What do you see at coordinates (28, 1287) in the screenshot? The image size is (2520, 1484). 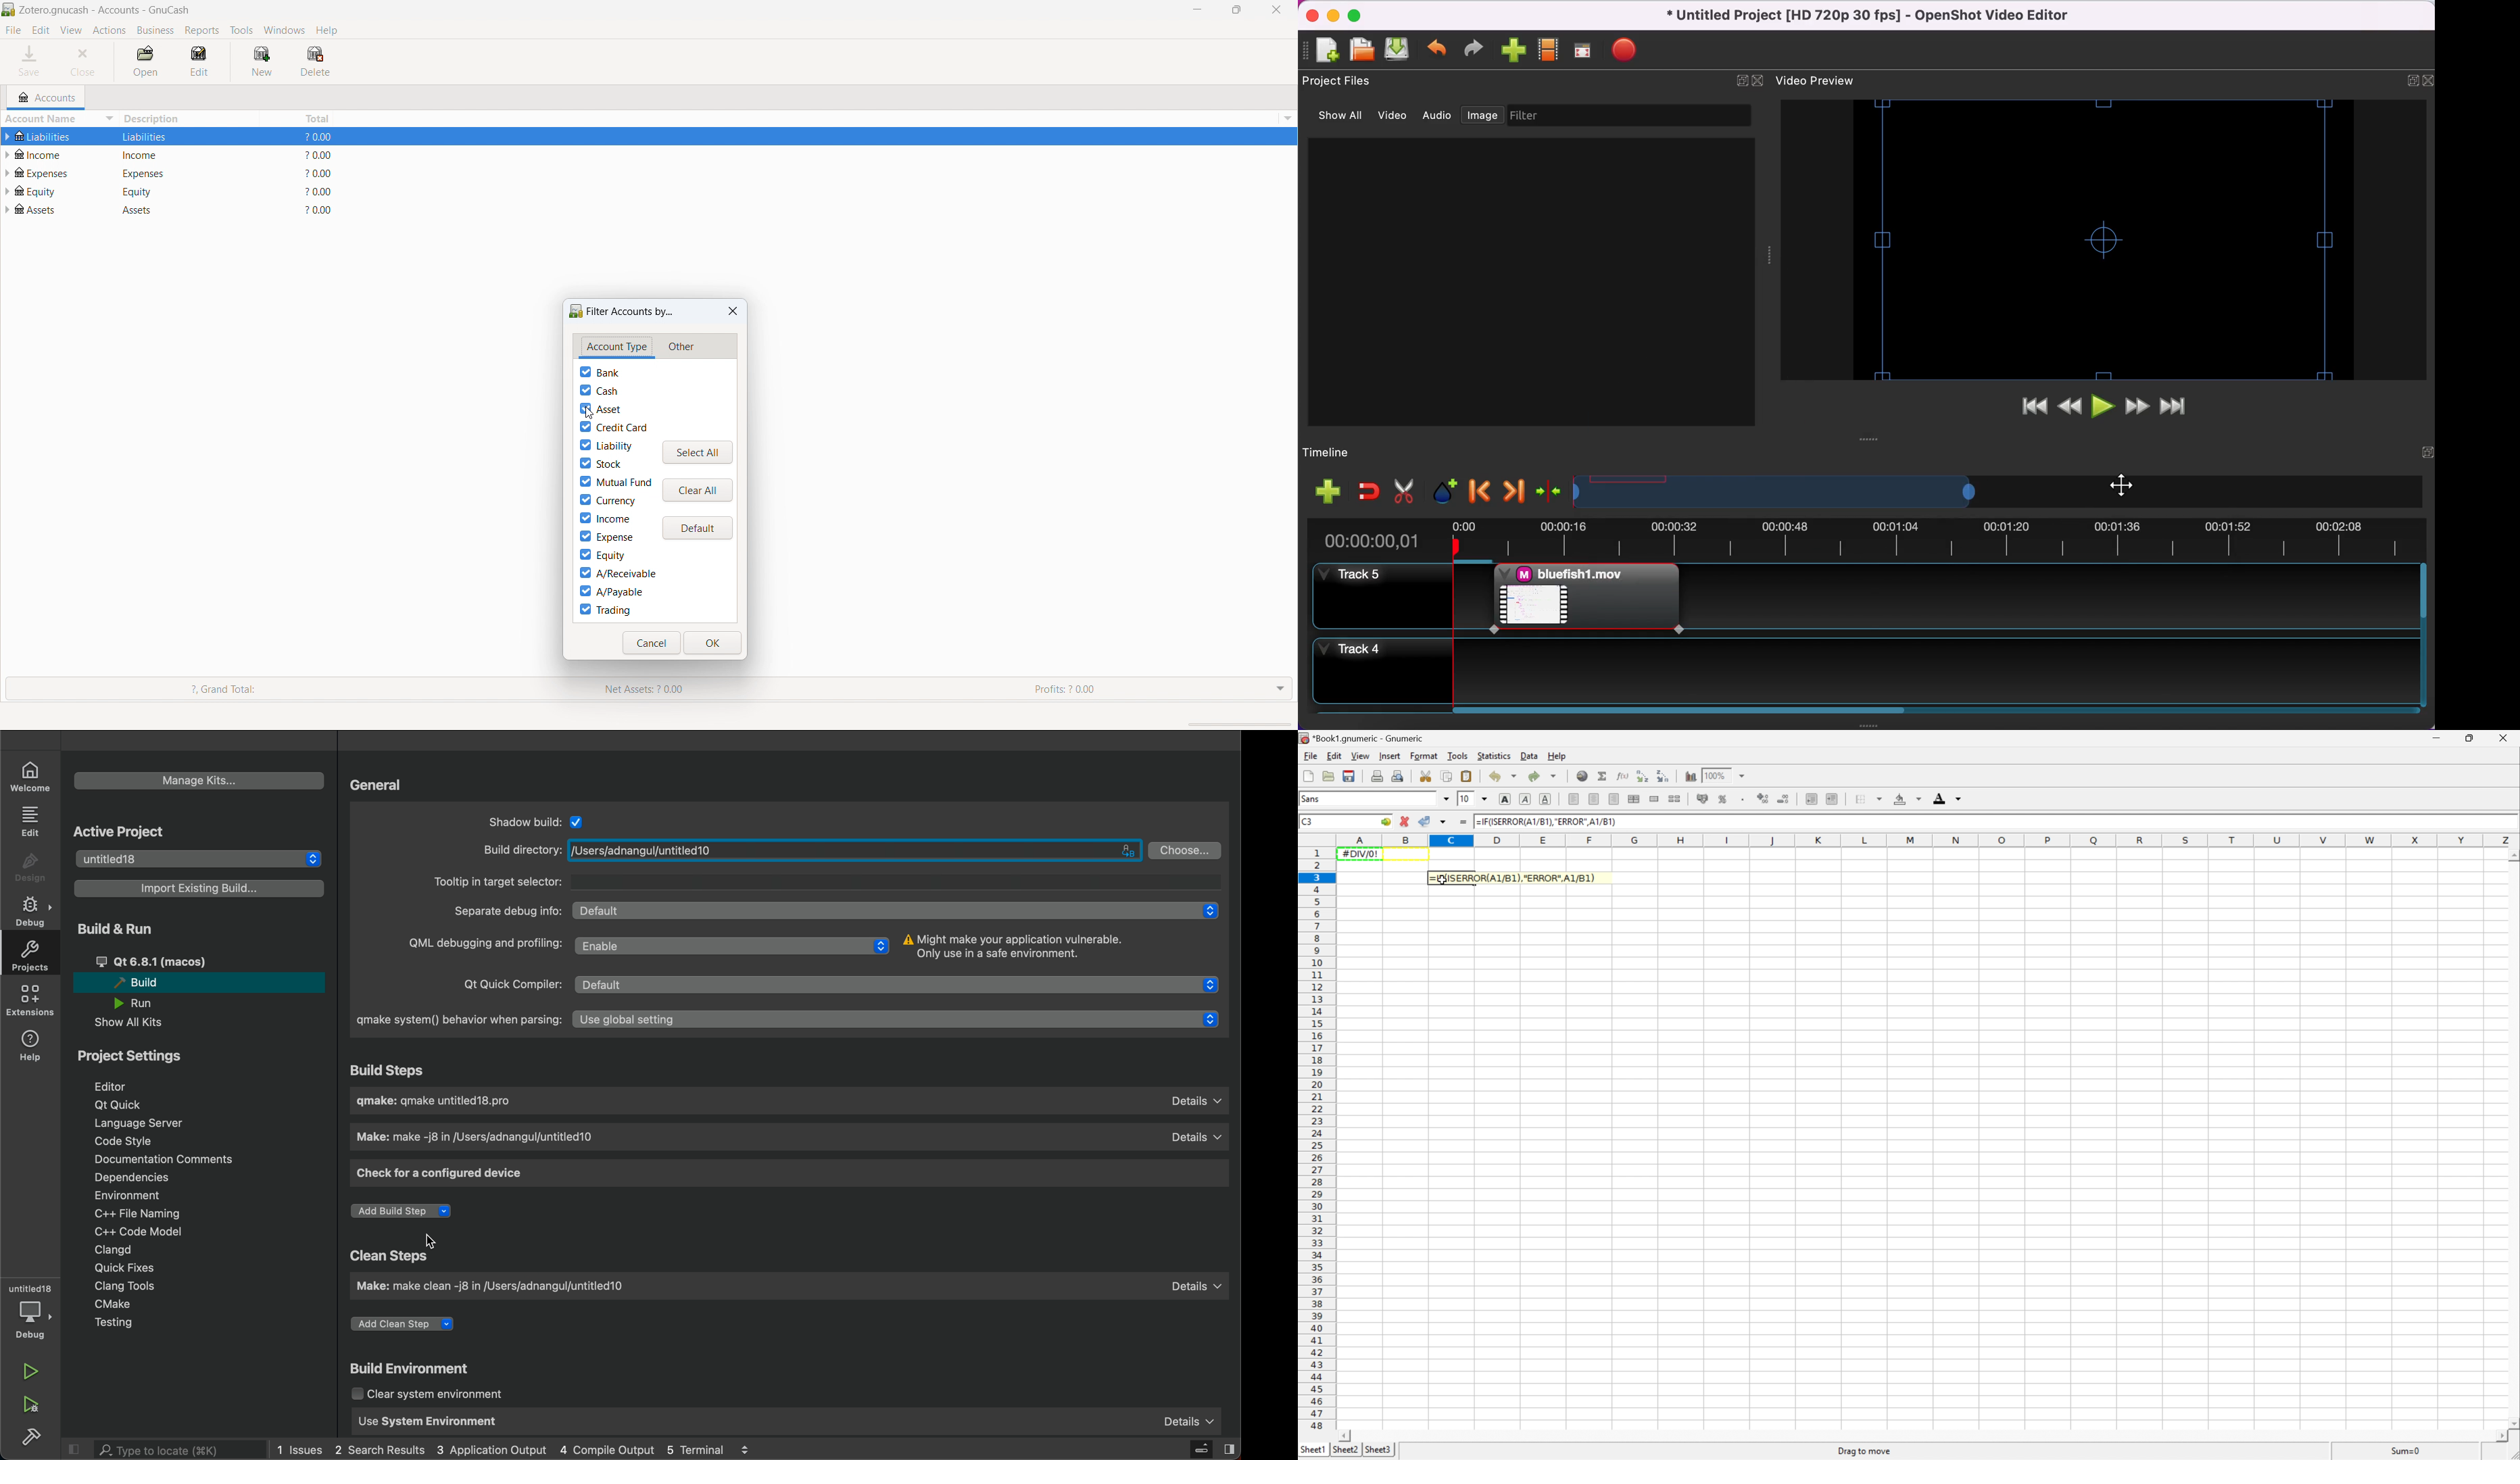 I see `untitled` at bounding box center [28, 1287].